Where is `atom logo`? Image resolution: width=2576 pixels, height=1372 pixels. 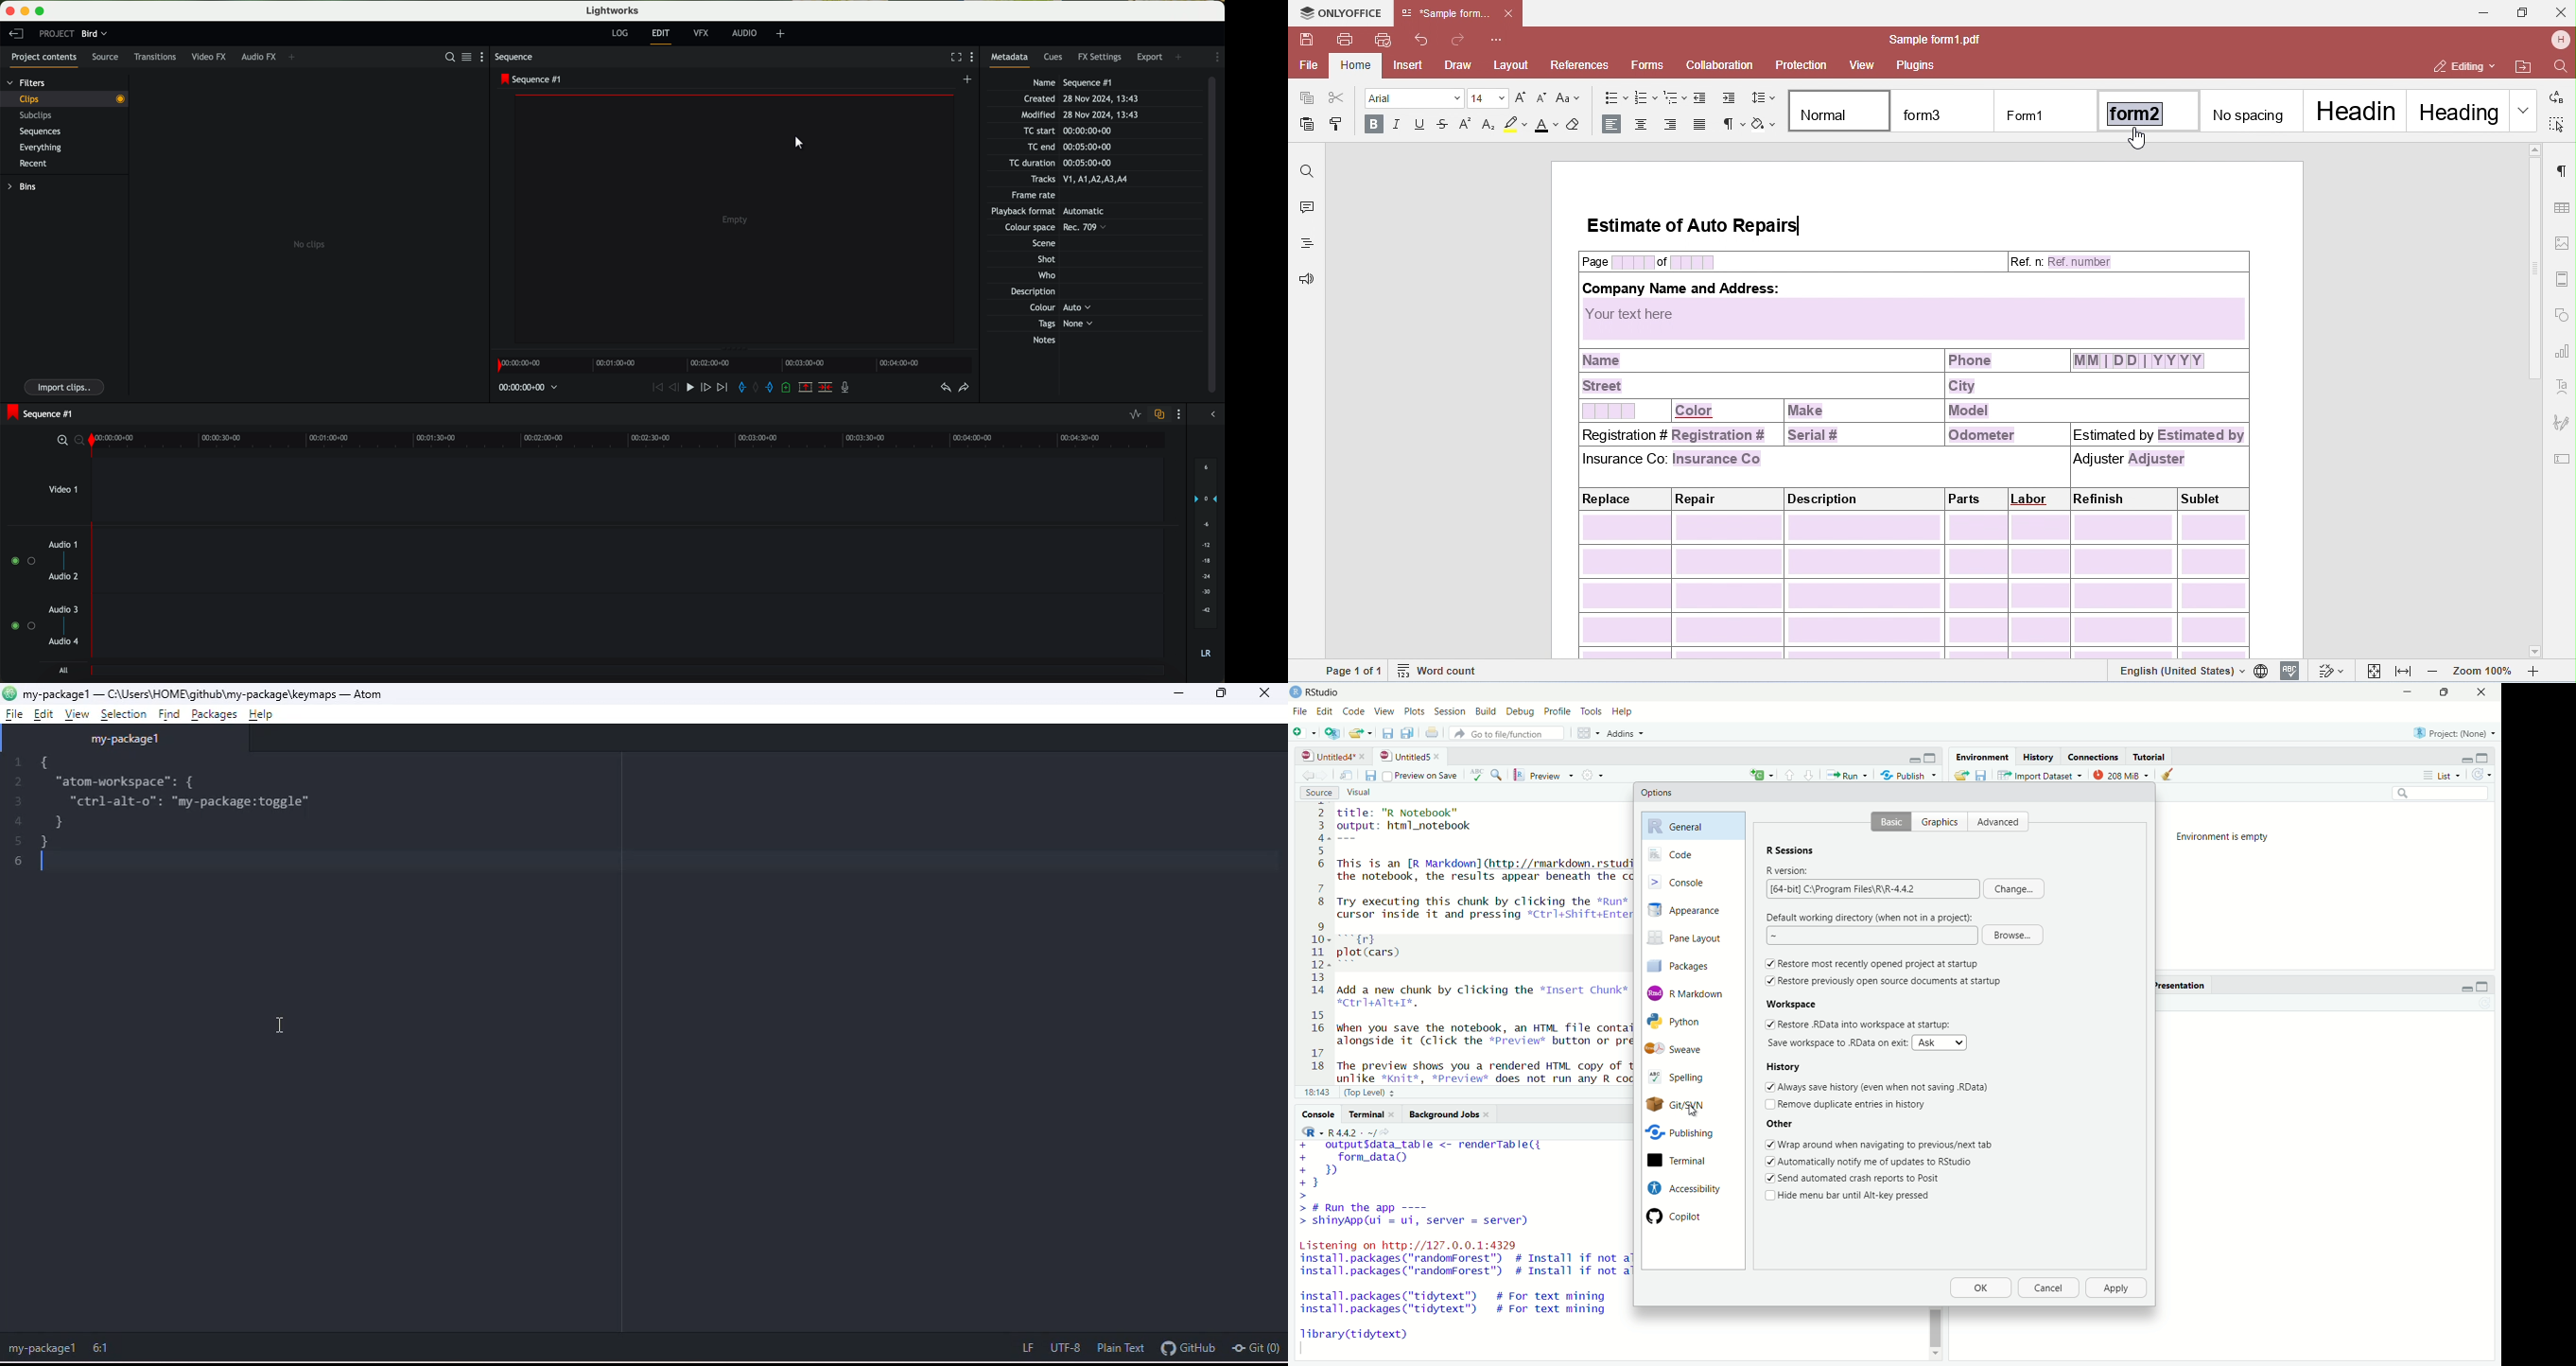
atom logo is located at coordinates (10, 694).